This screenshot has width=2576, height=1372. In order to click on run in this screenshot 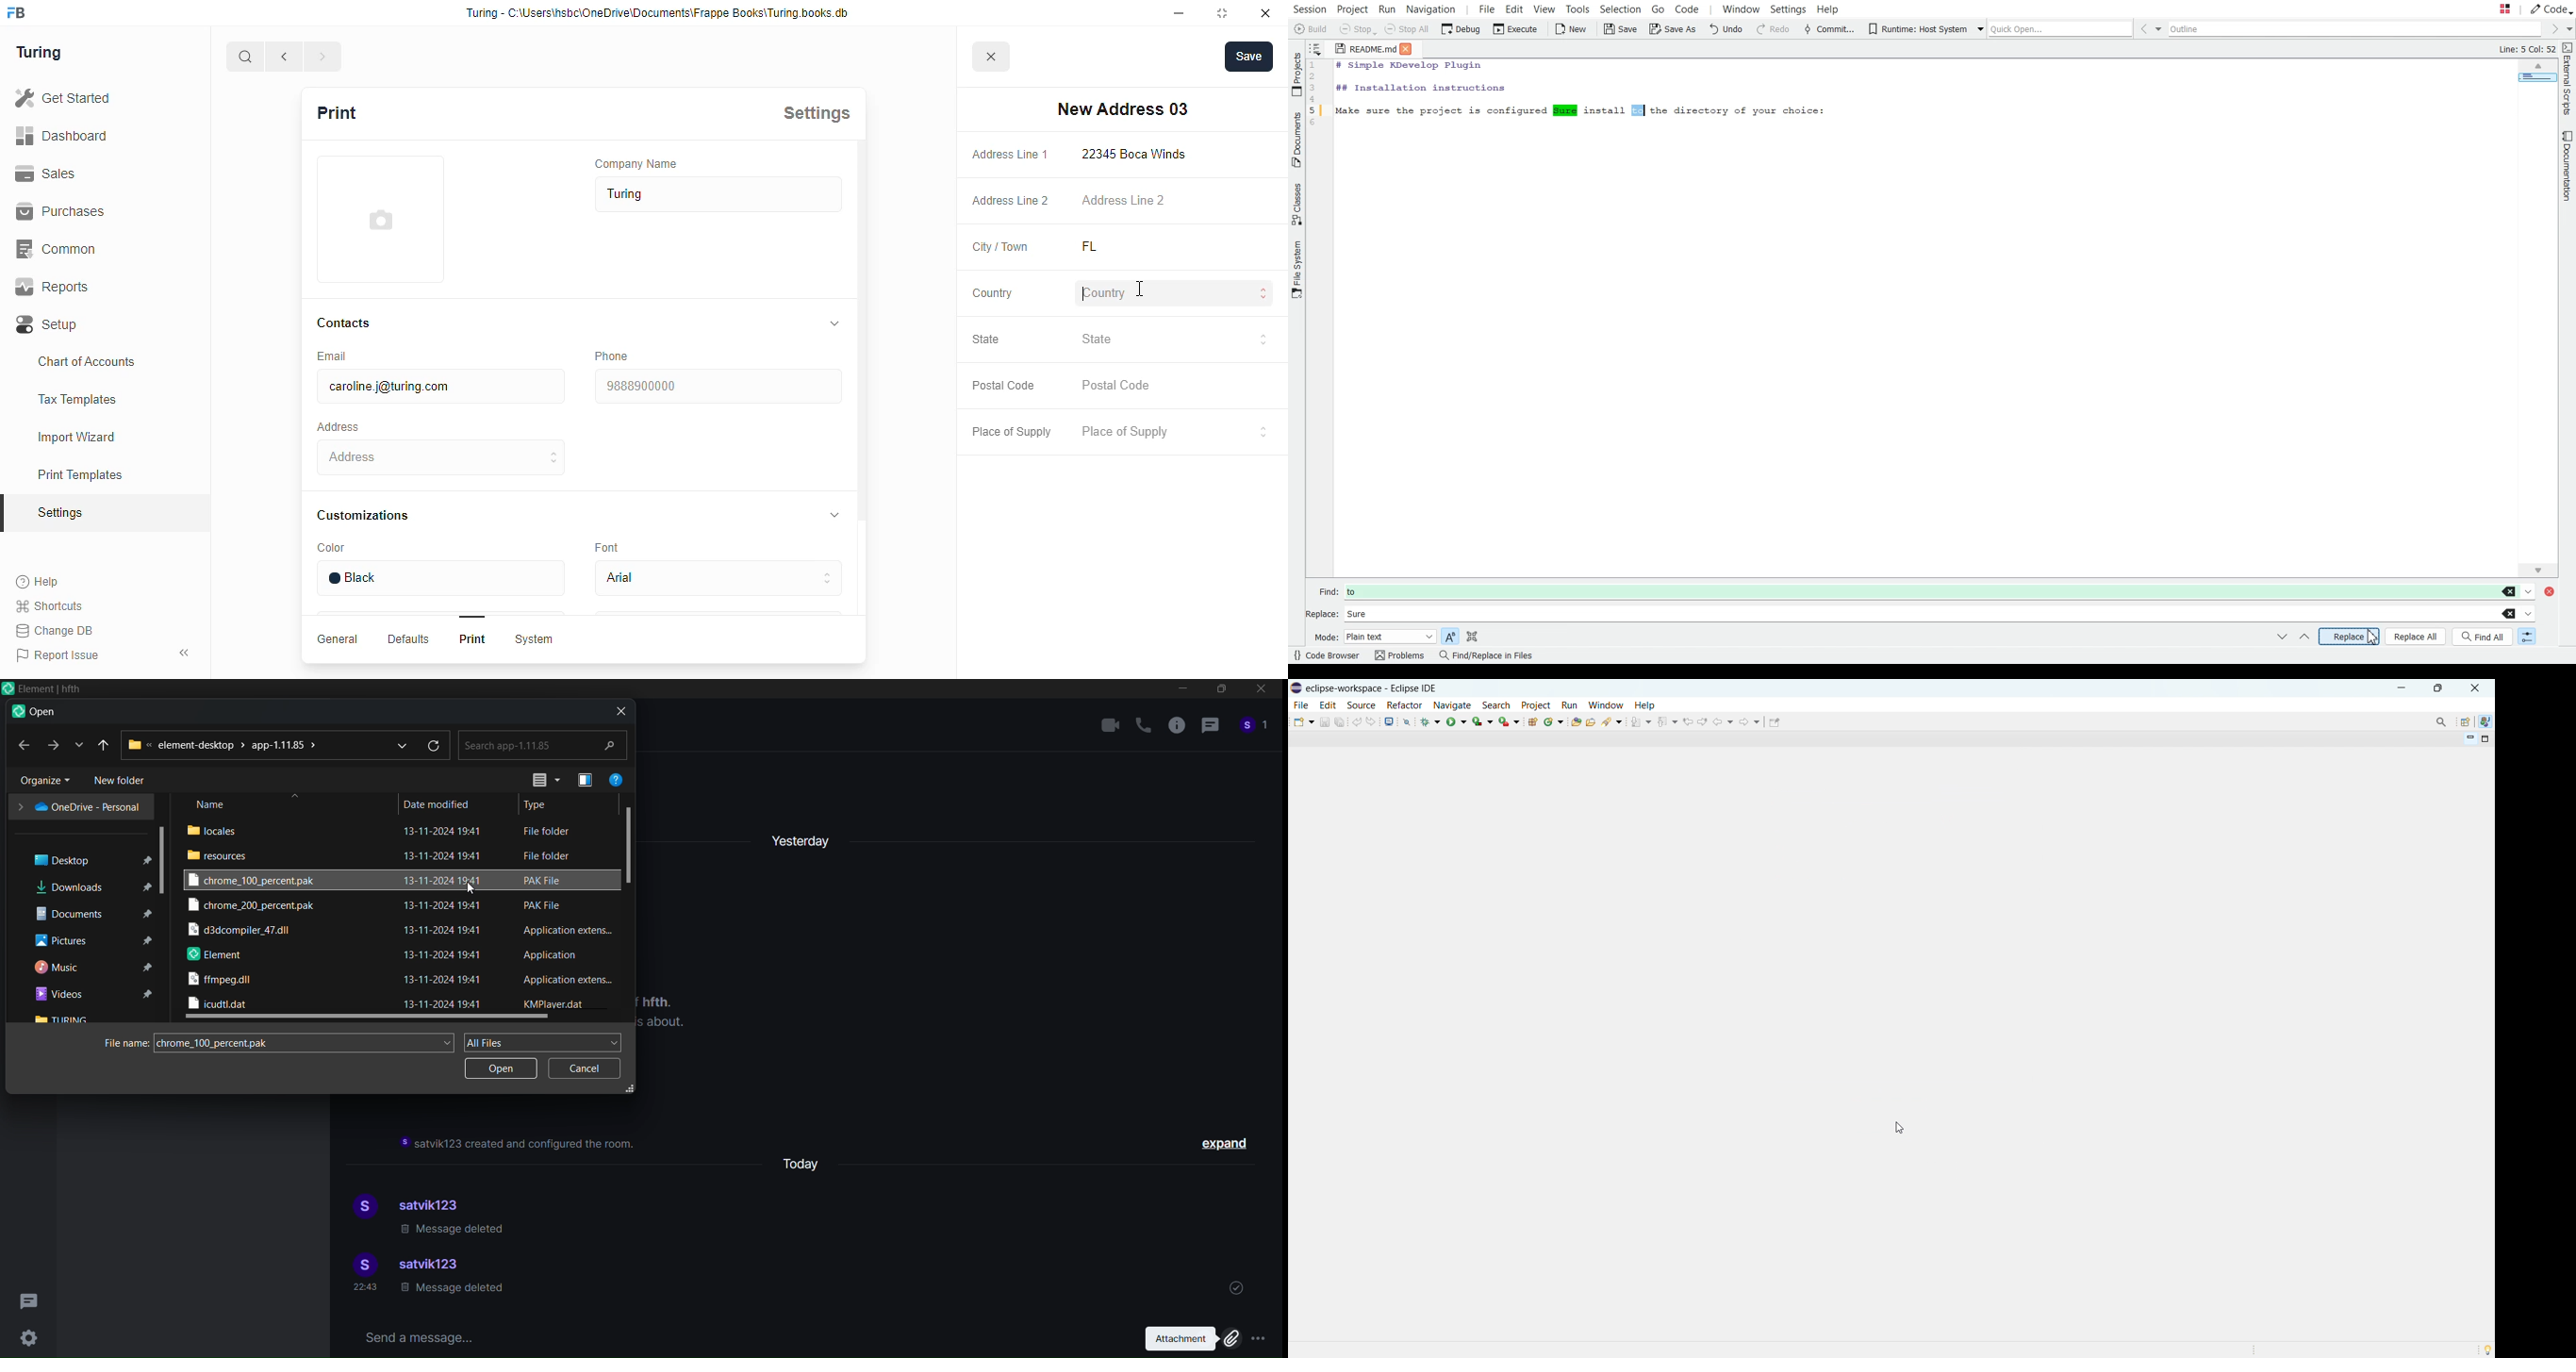, I will do `click(1570, 705)`.